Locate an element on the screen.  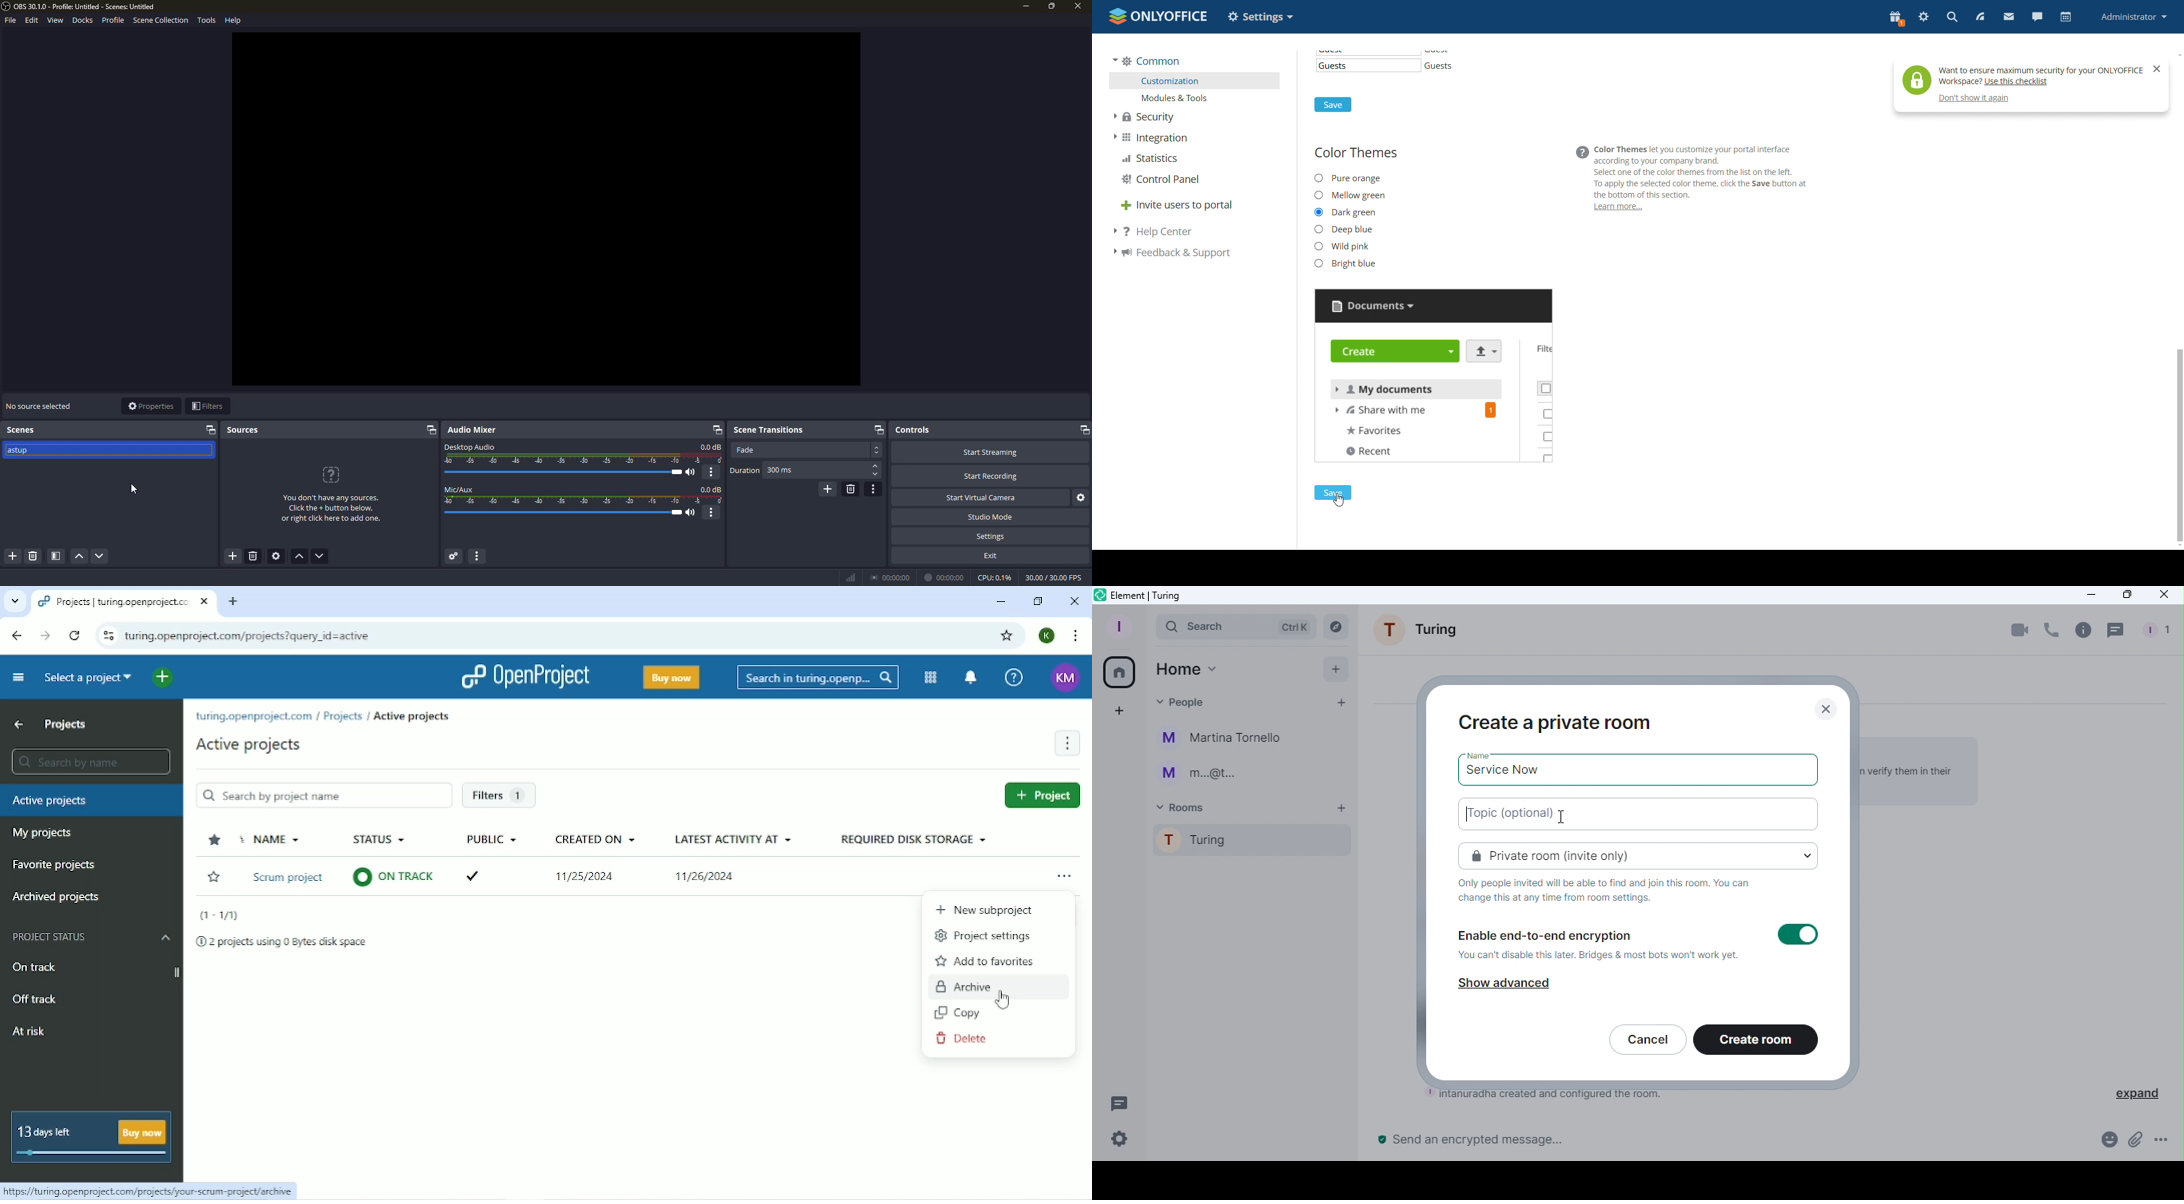
Create a space is located at coordinates (1120, 712).